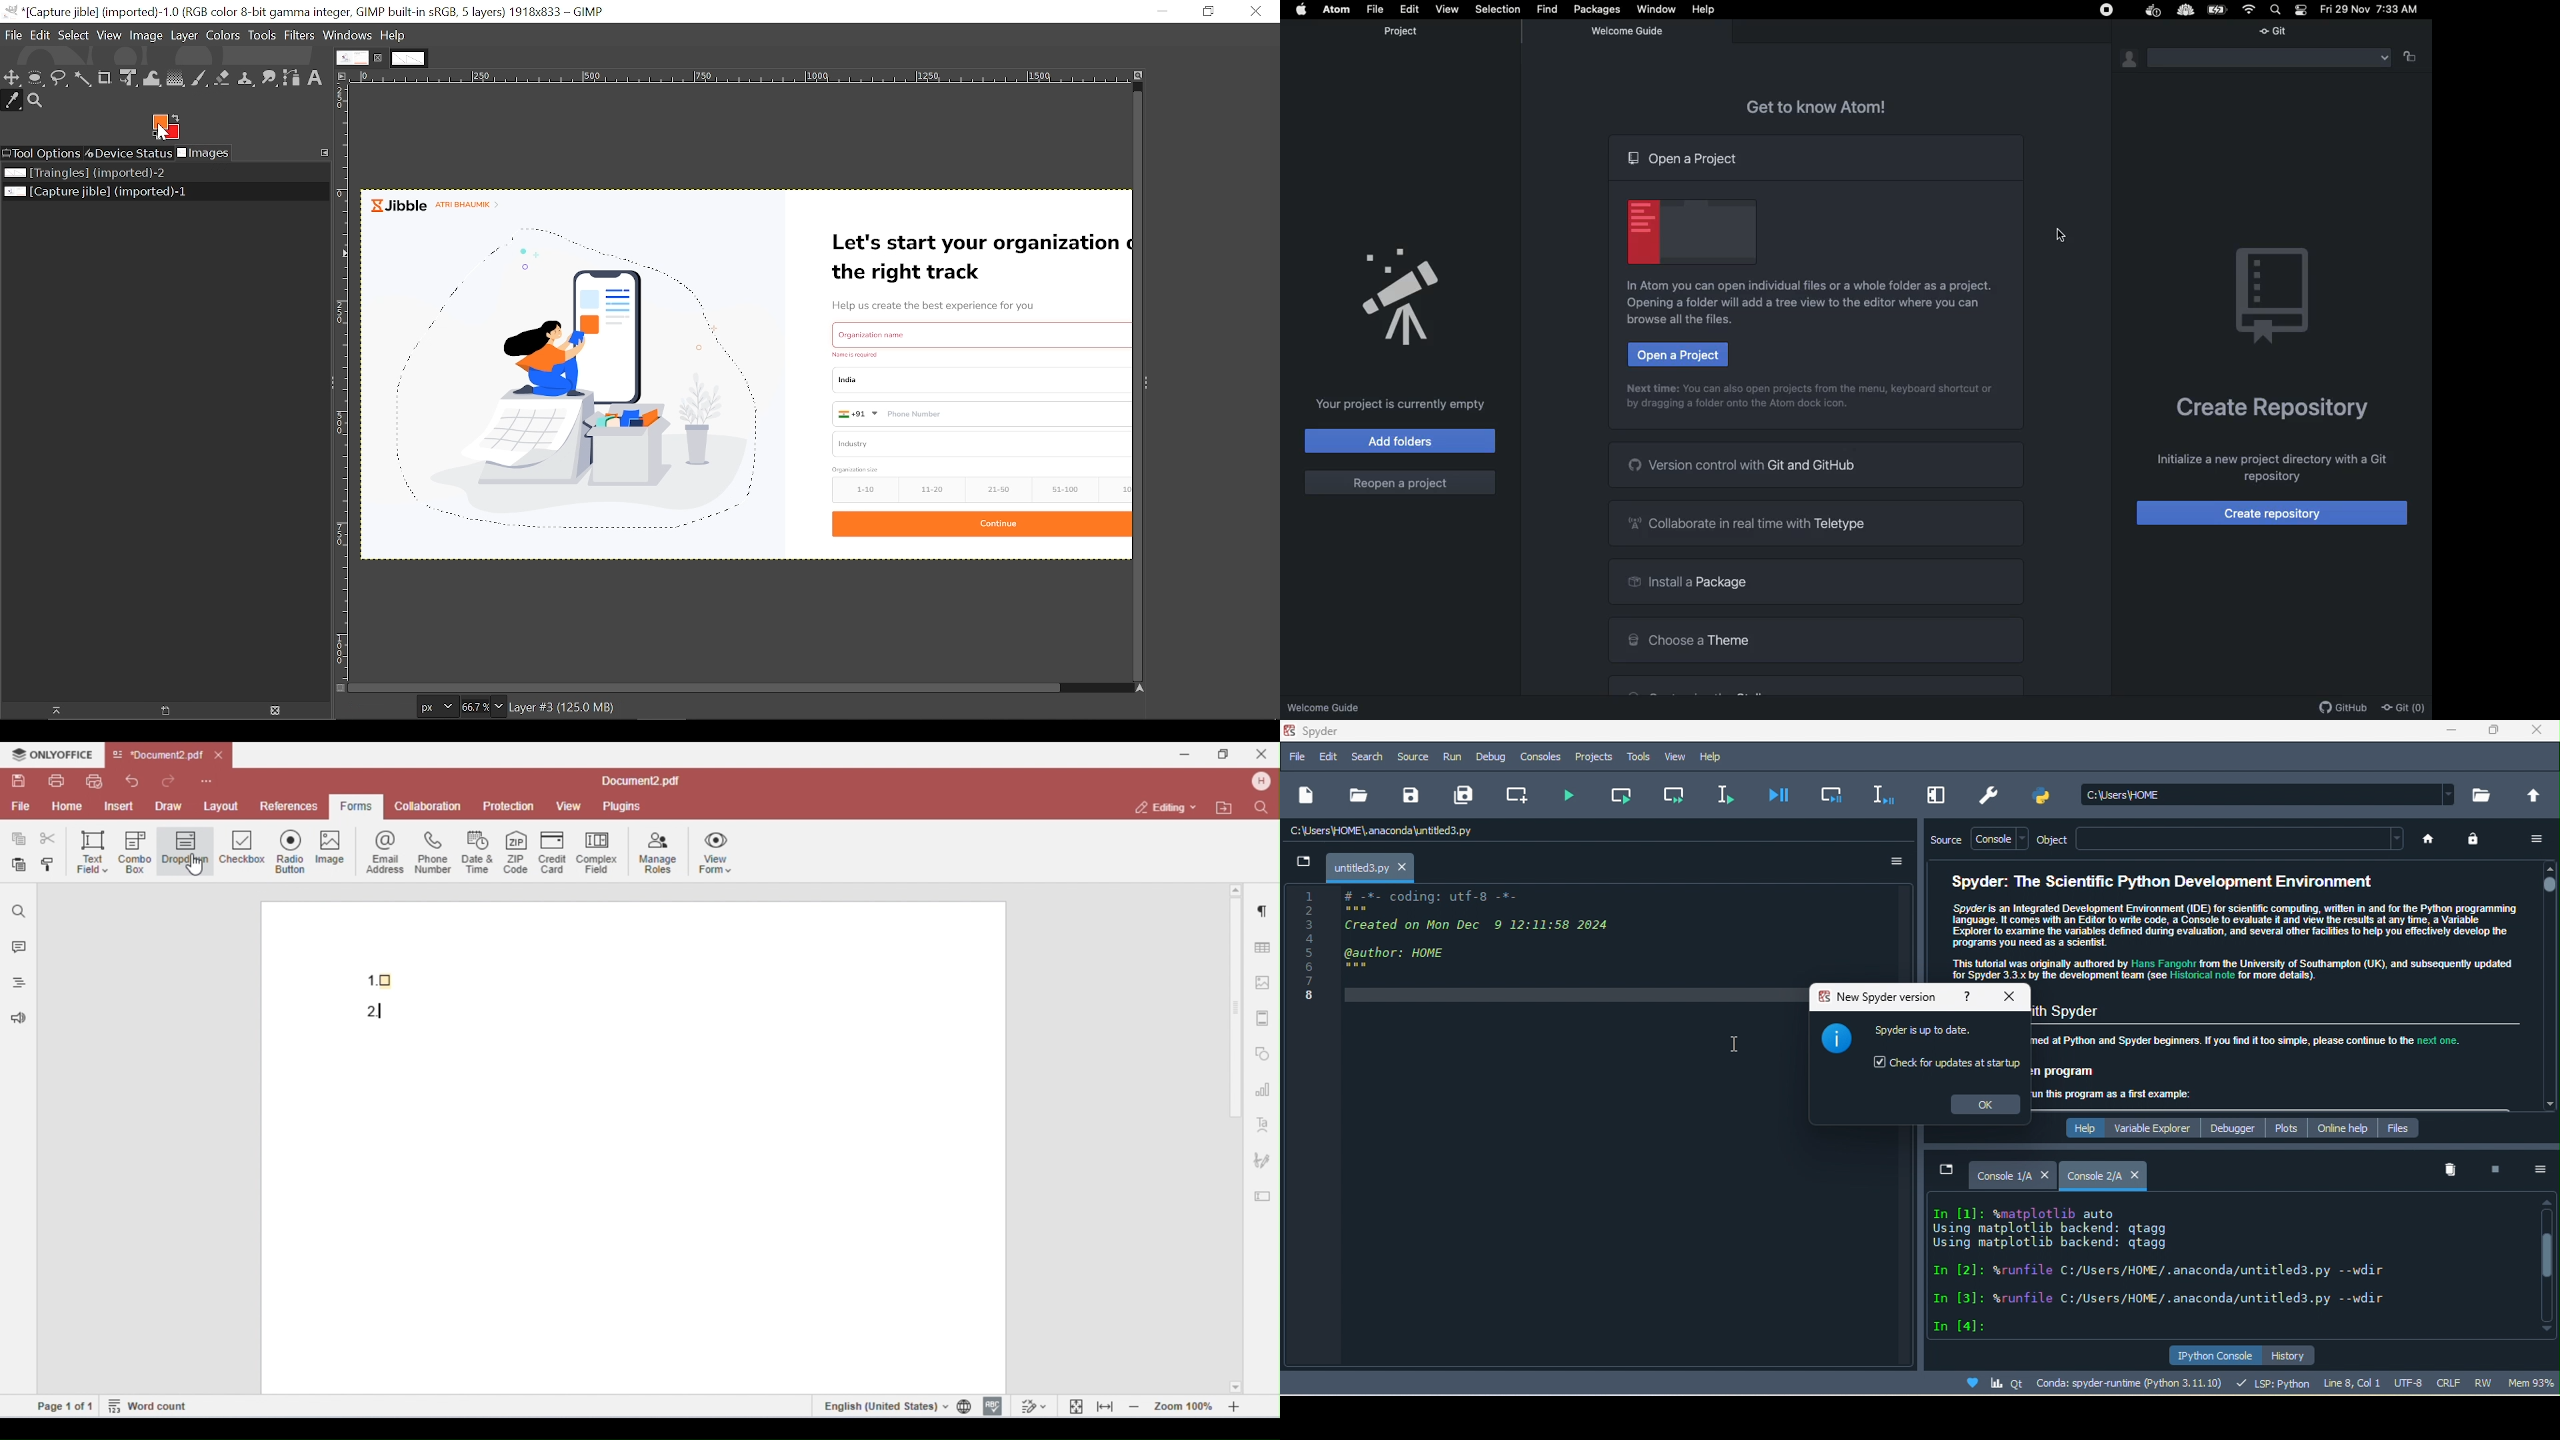 Image resolution: width=2576 pixels, height=1456 pixels. What do you see at coordinates (2146, 11) in the screenshot?
I see `Extensions` at bounding box center [2146, 11].